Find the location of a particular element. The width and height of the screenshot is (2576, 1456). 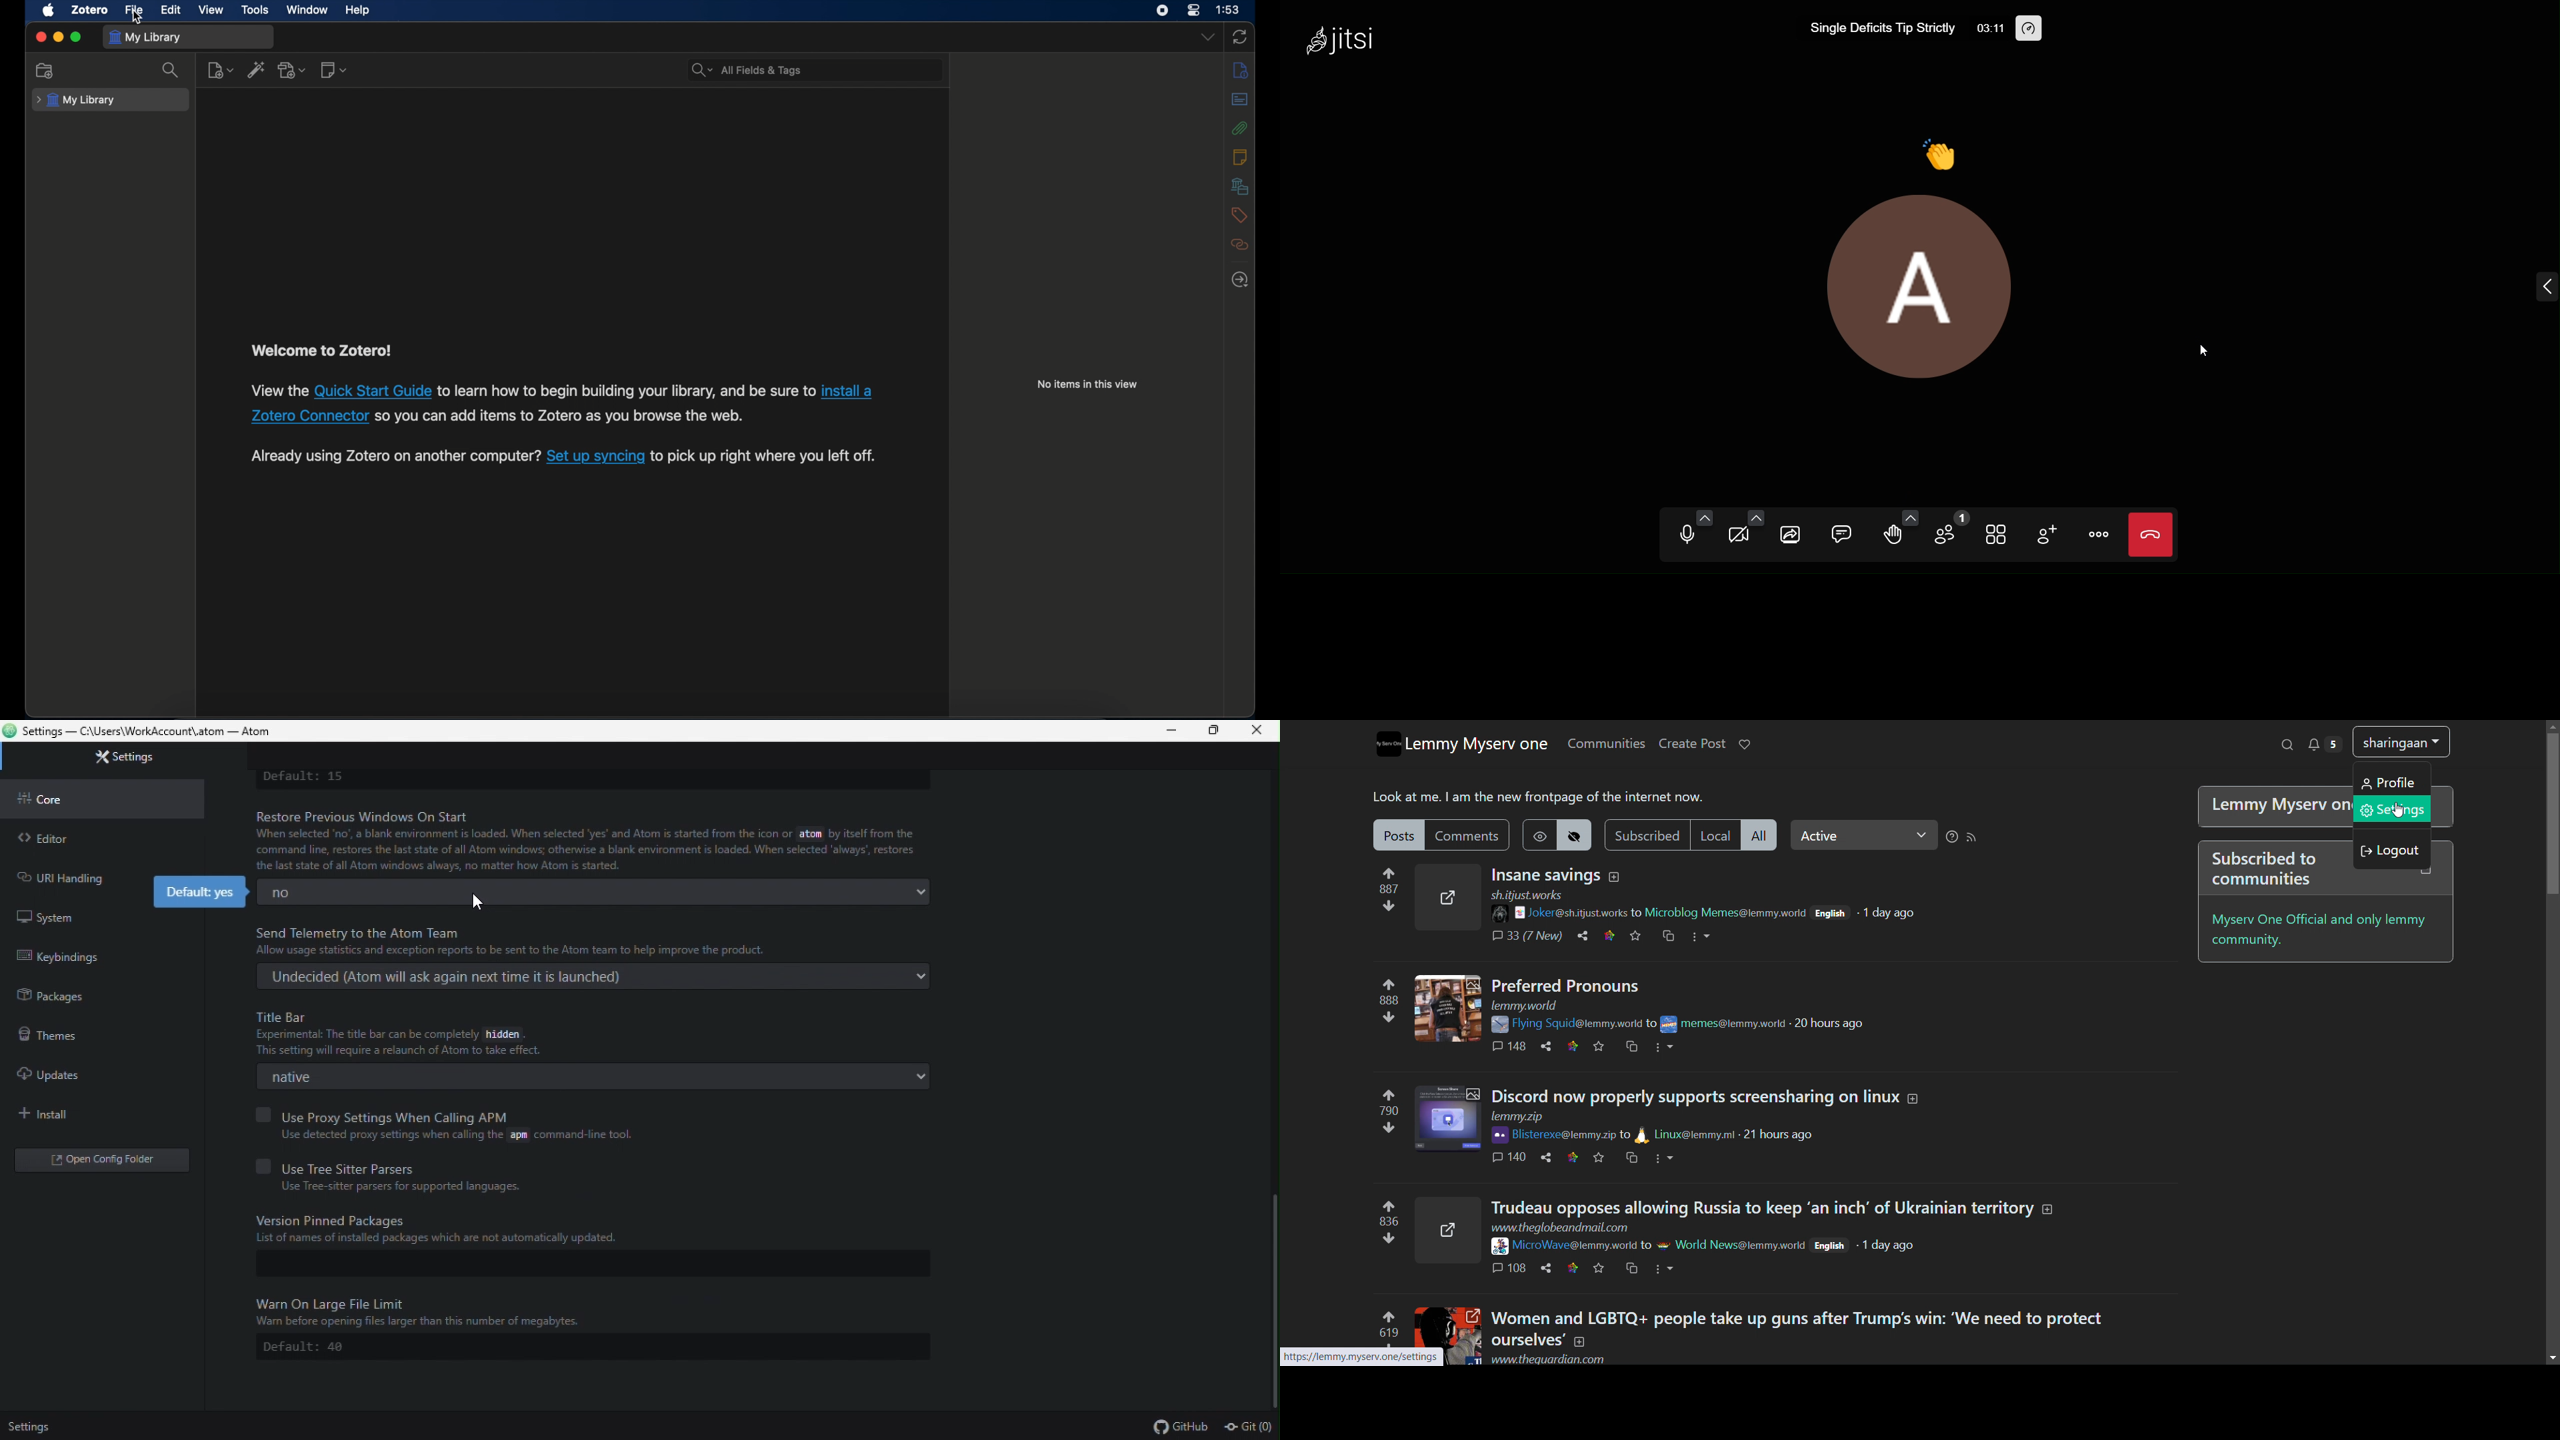

Look at me. | am the new frontpage of the internet now. is located at coordinates (1535, 797).